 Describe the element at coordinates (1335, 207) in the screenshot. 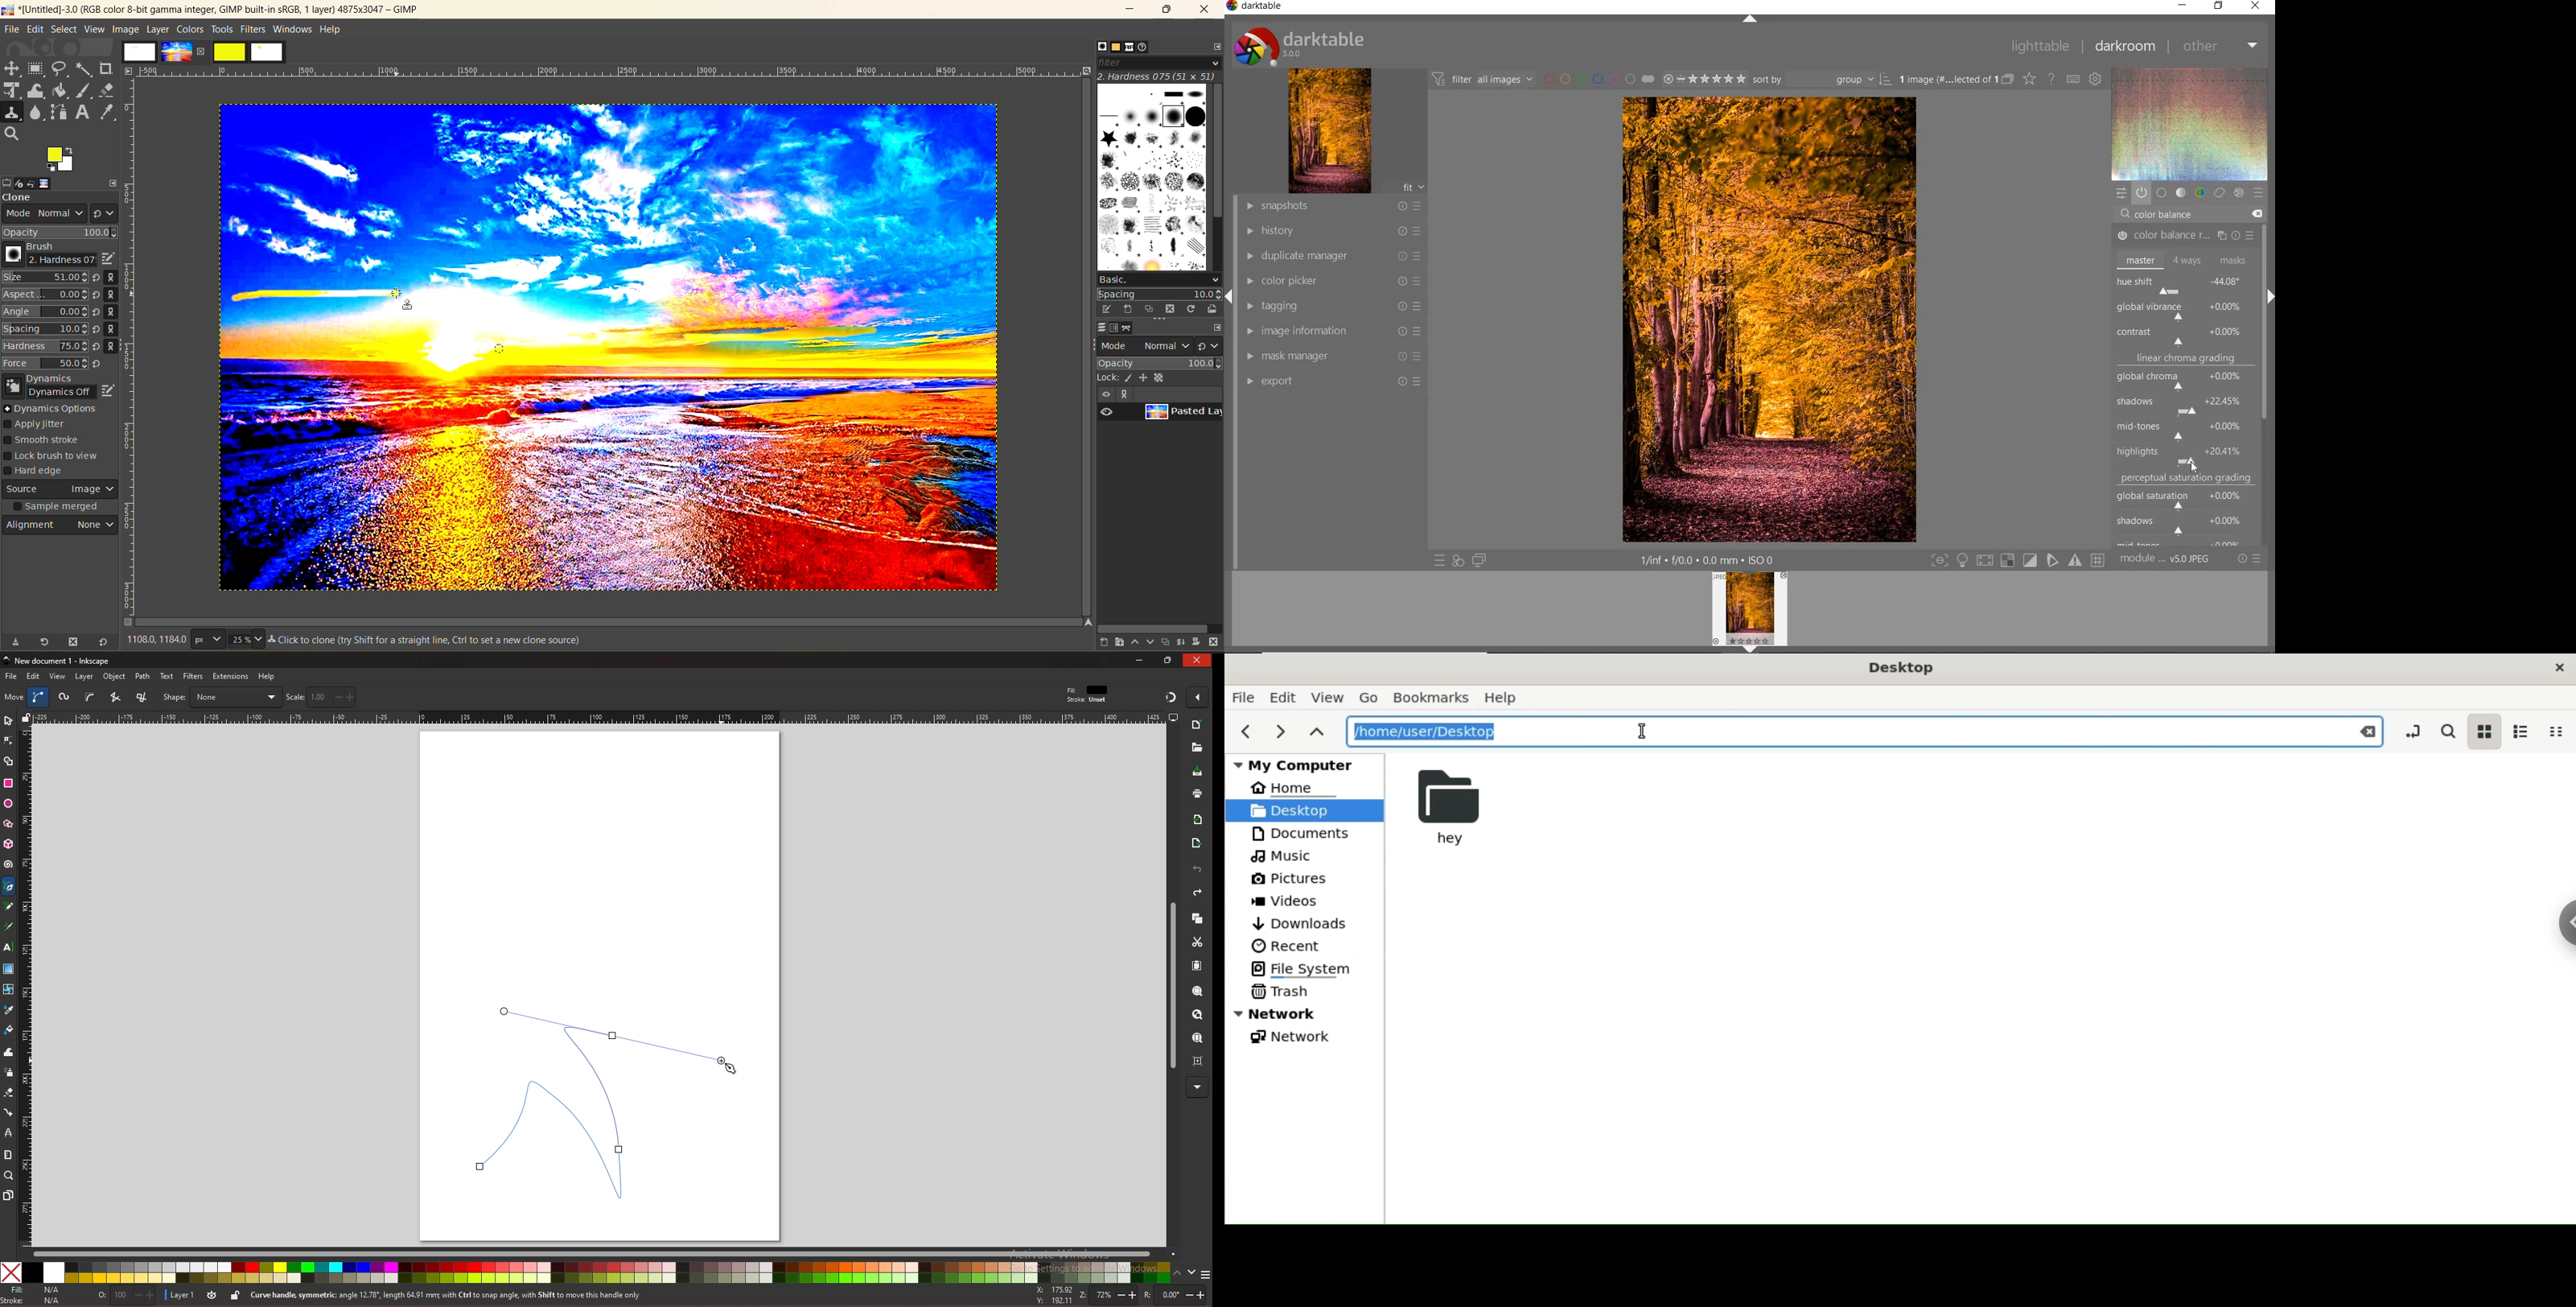

I see `snapshots` at that location.